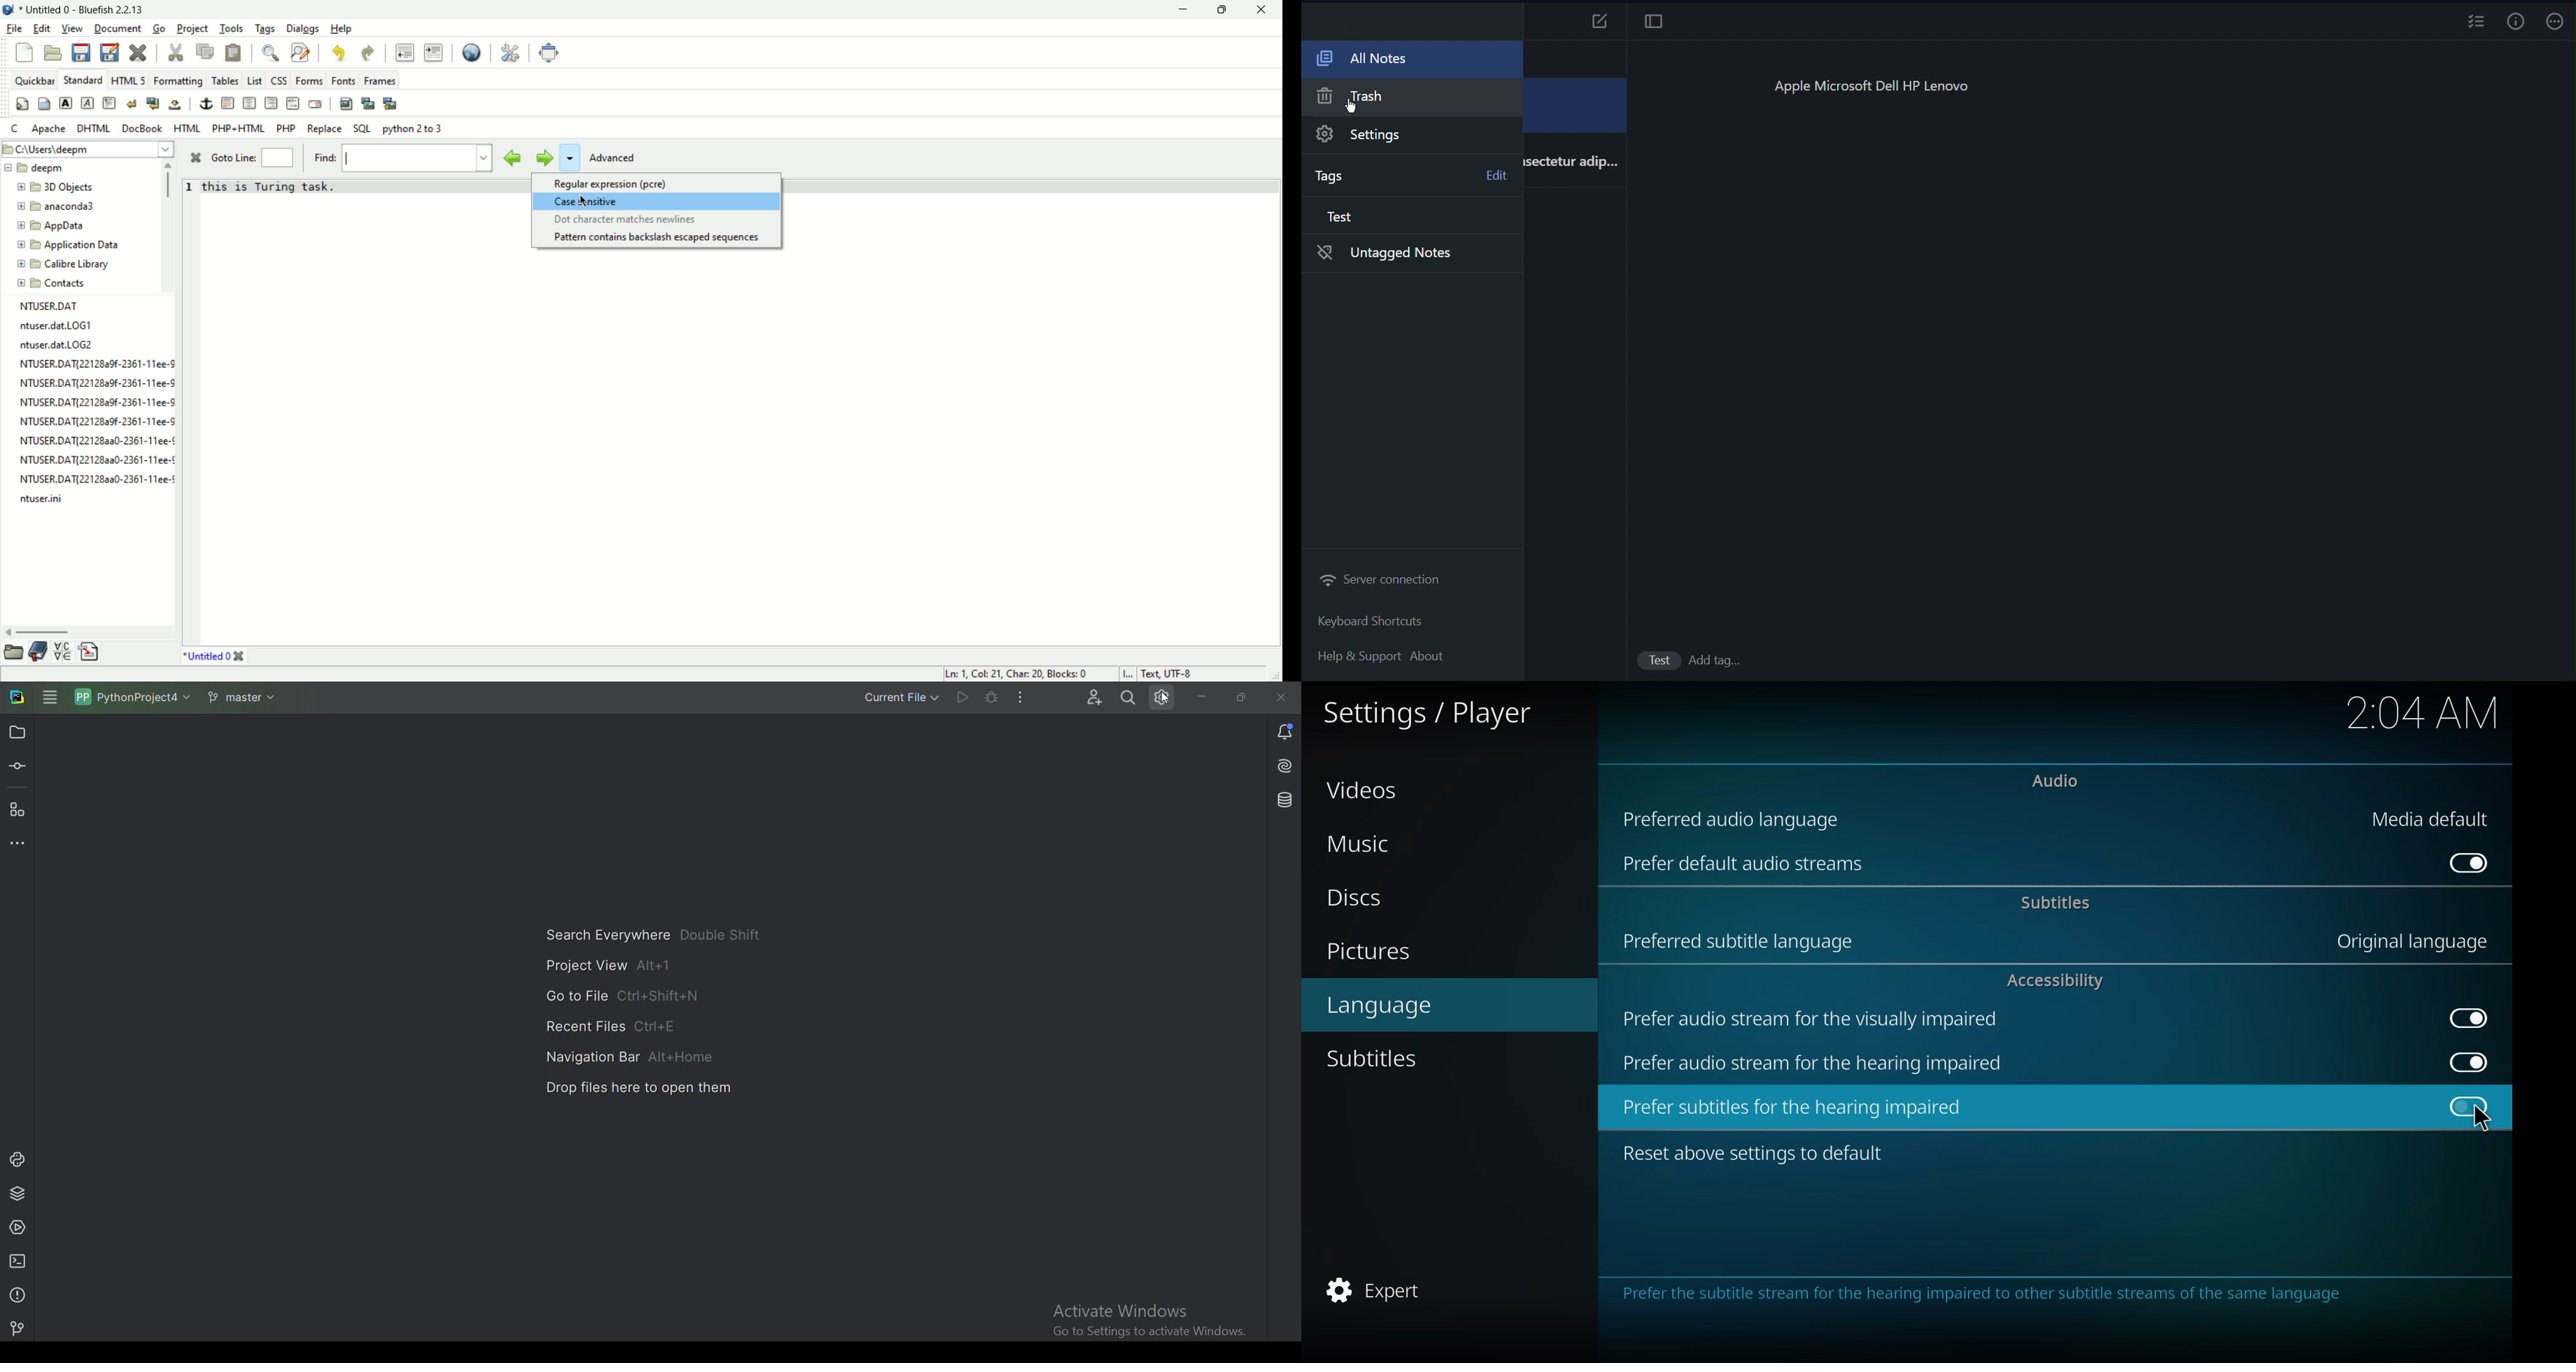 This screenshot has height=1372, width=2576. I want to click on time, so click(2420, 711).